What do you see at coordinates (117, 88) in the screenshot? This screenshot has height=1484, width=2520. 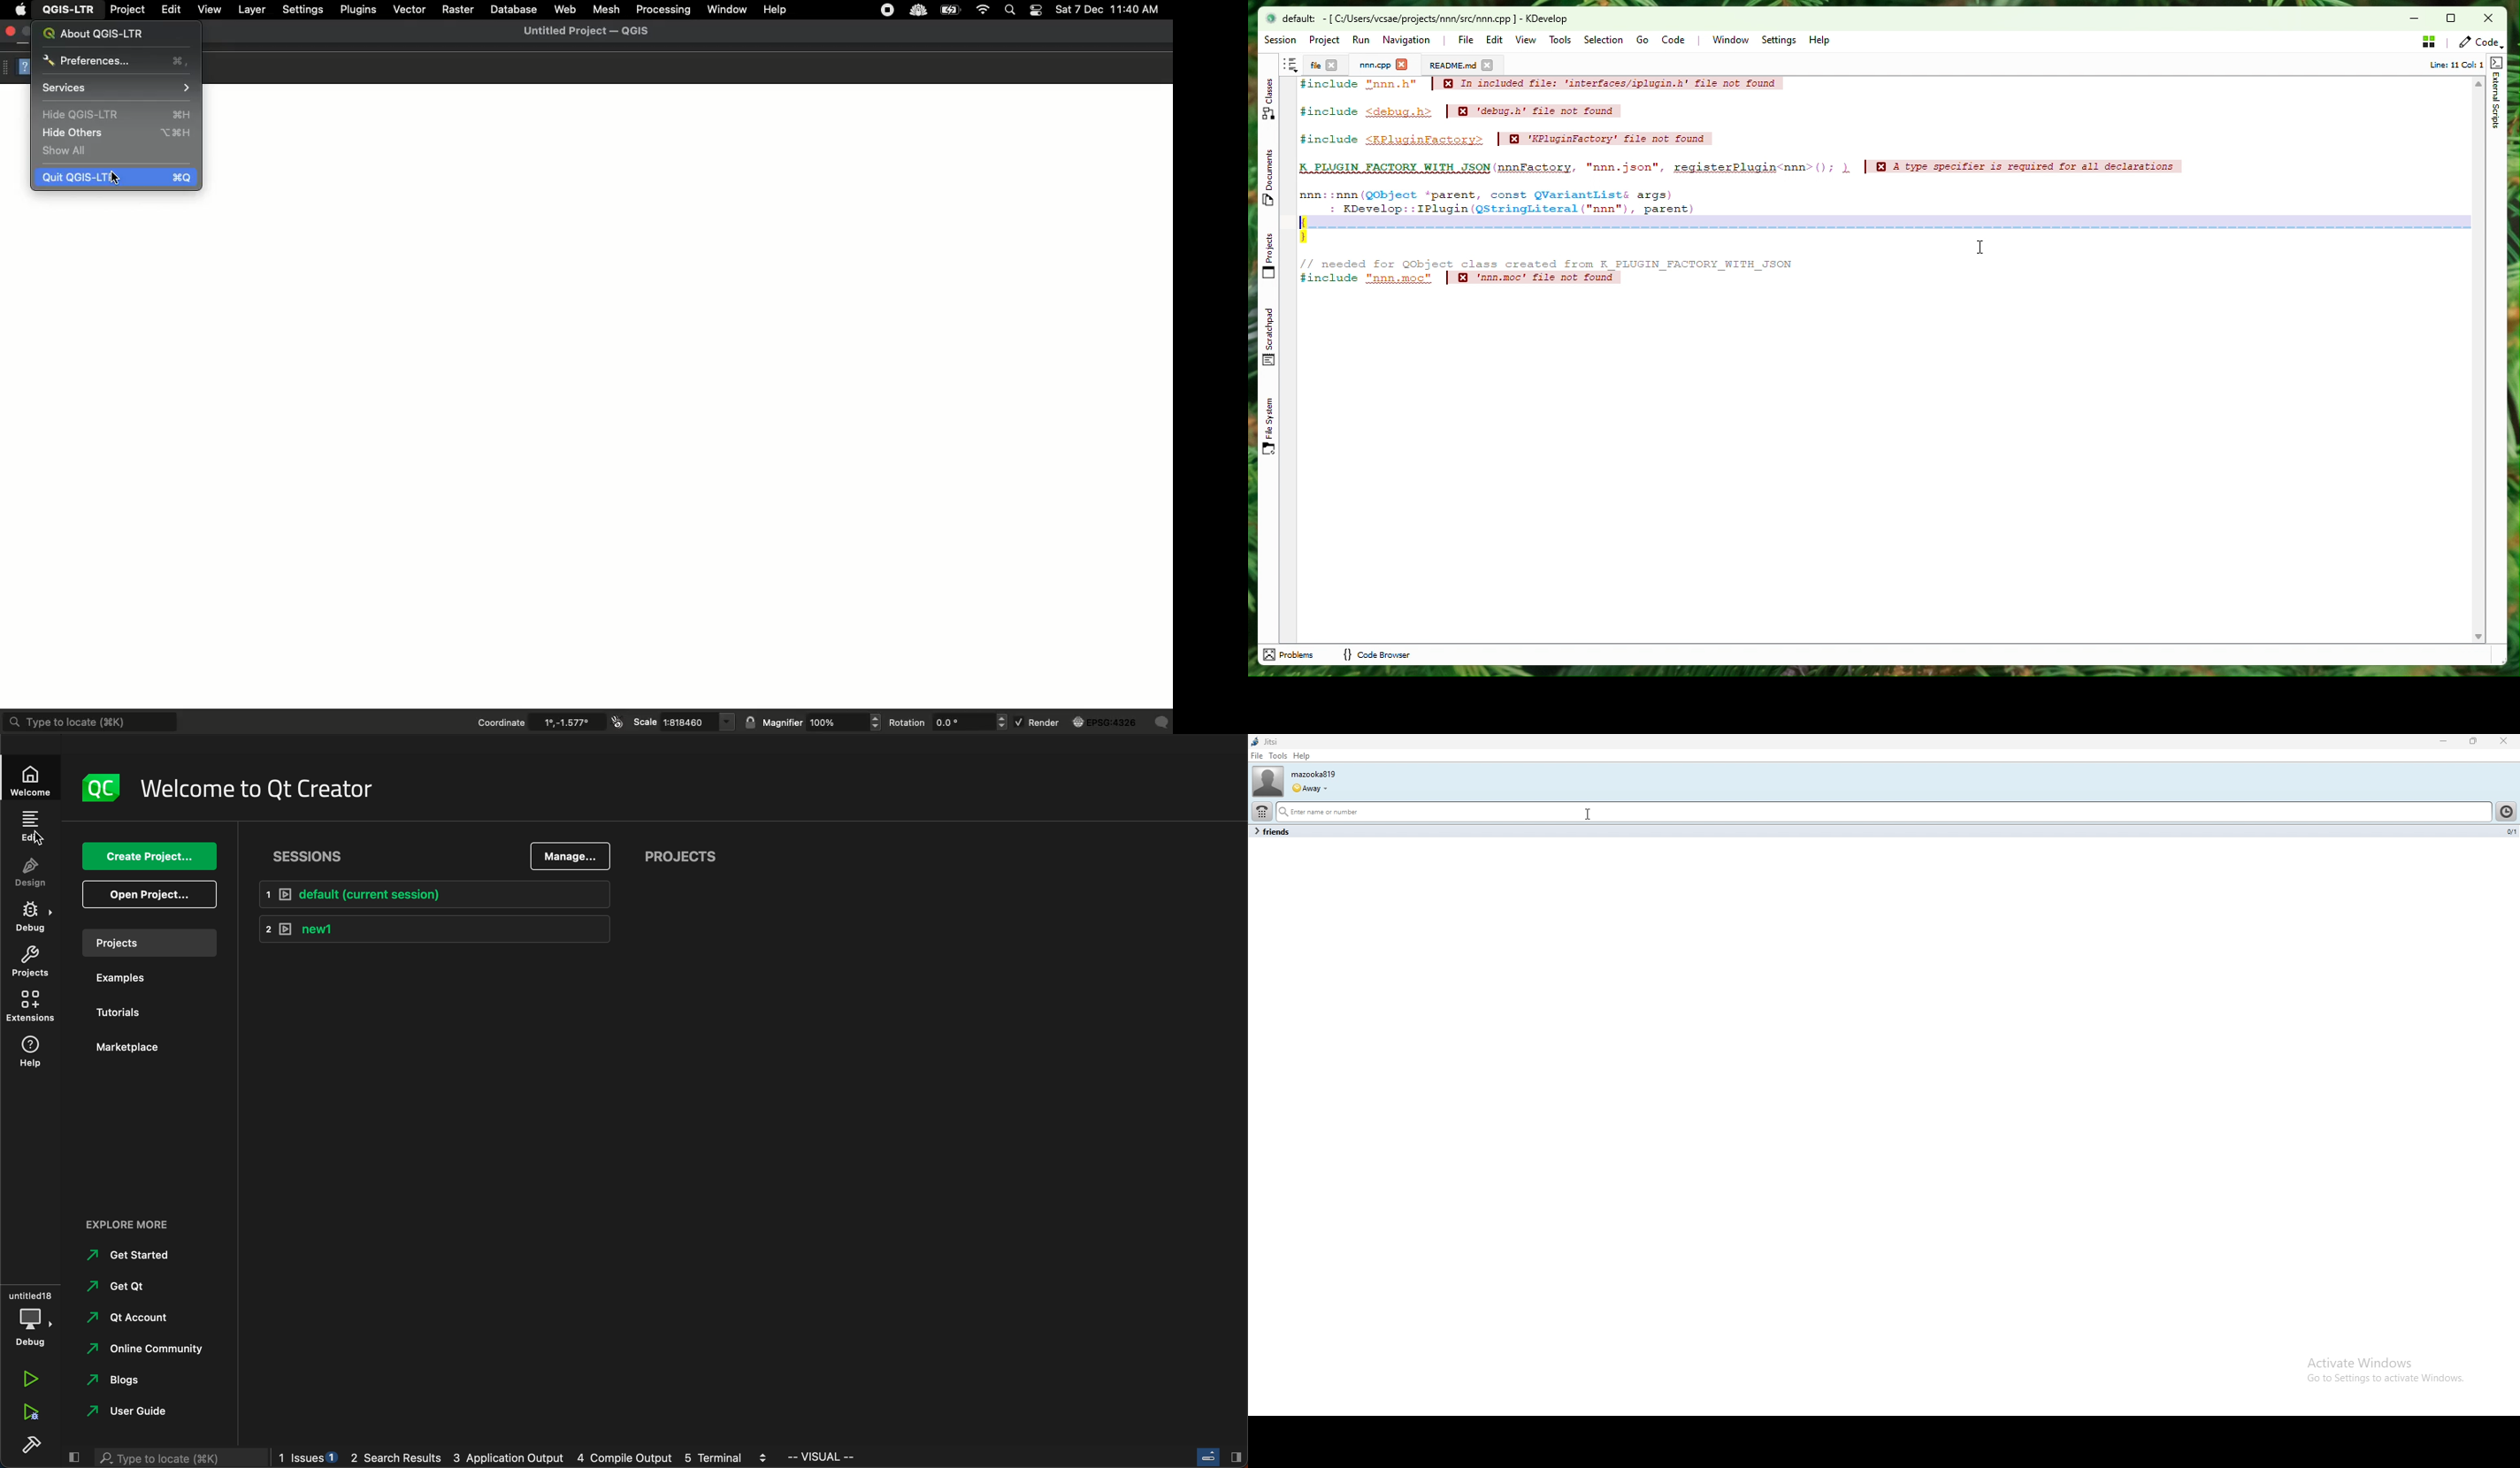 I see `Services` at bounding box center [117, 88].